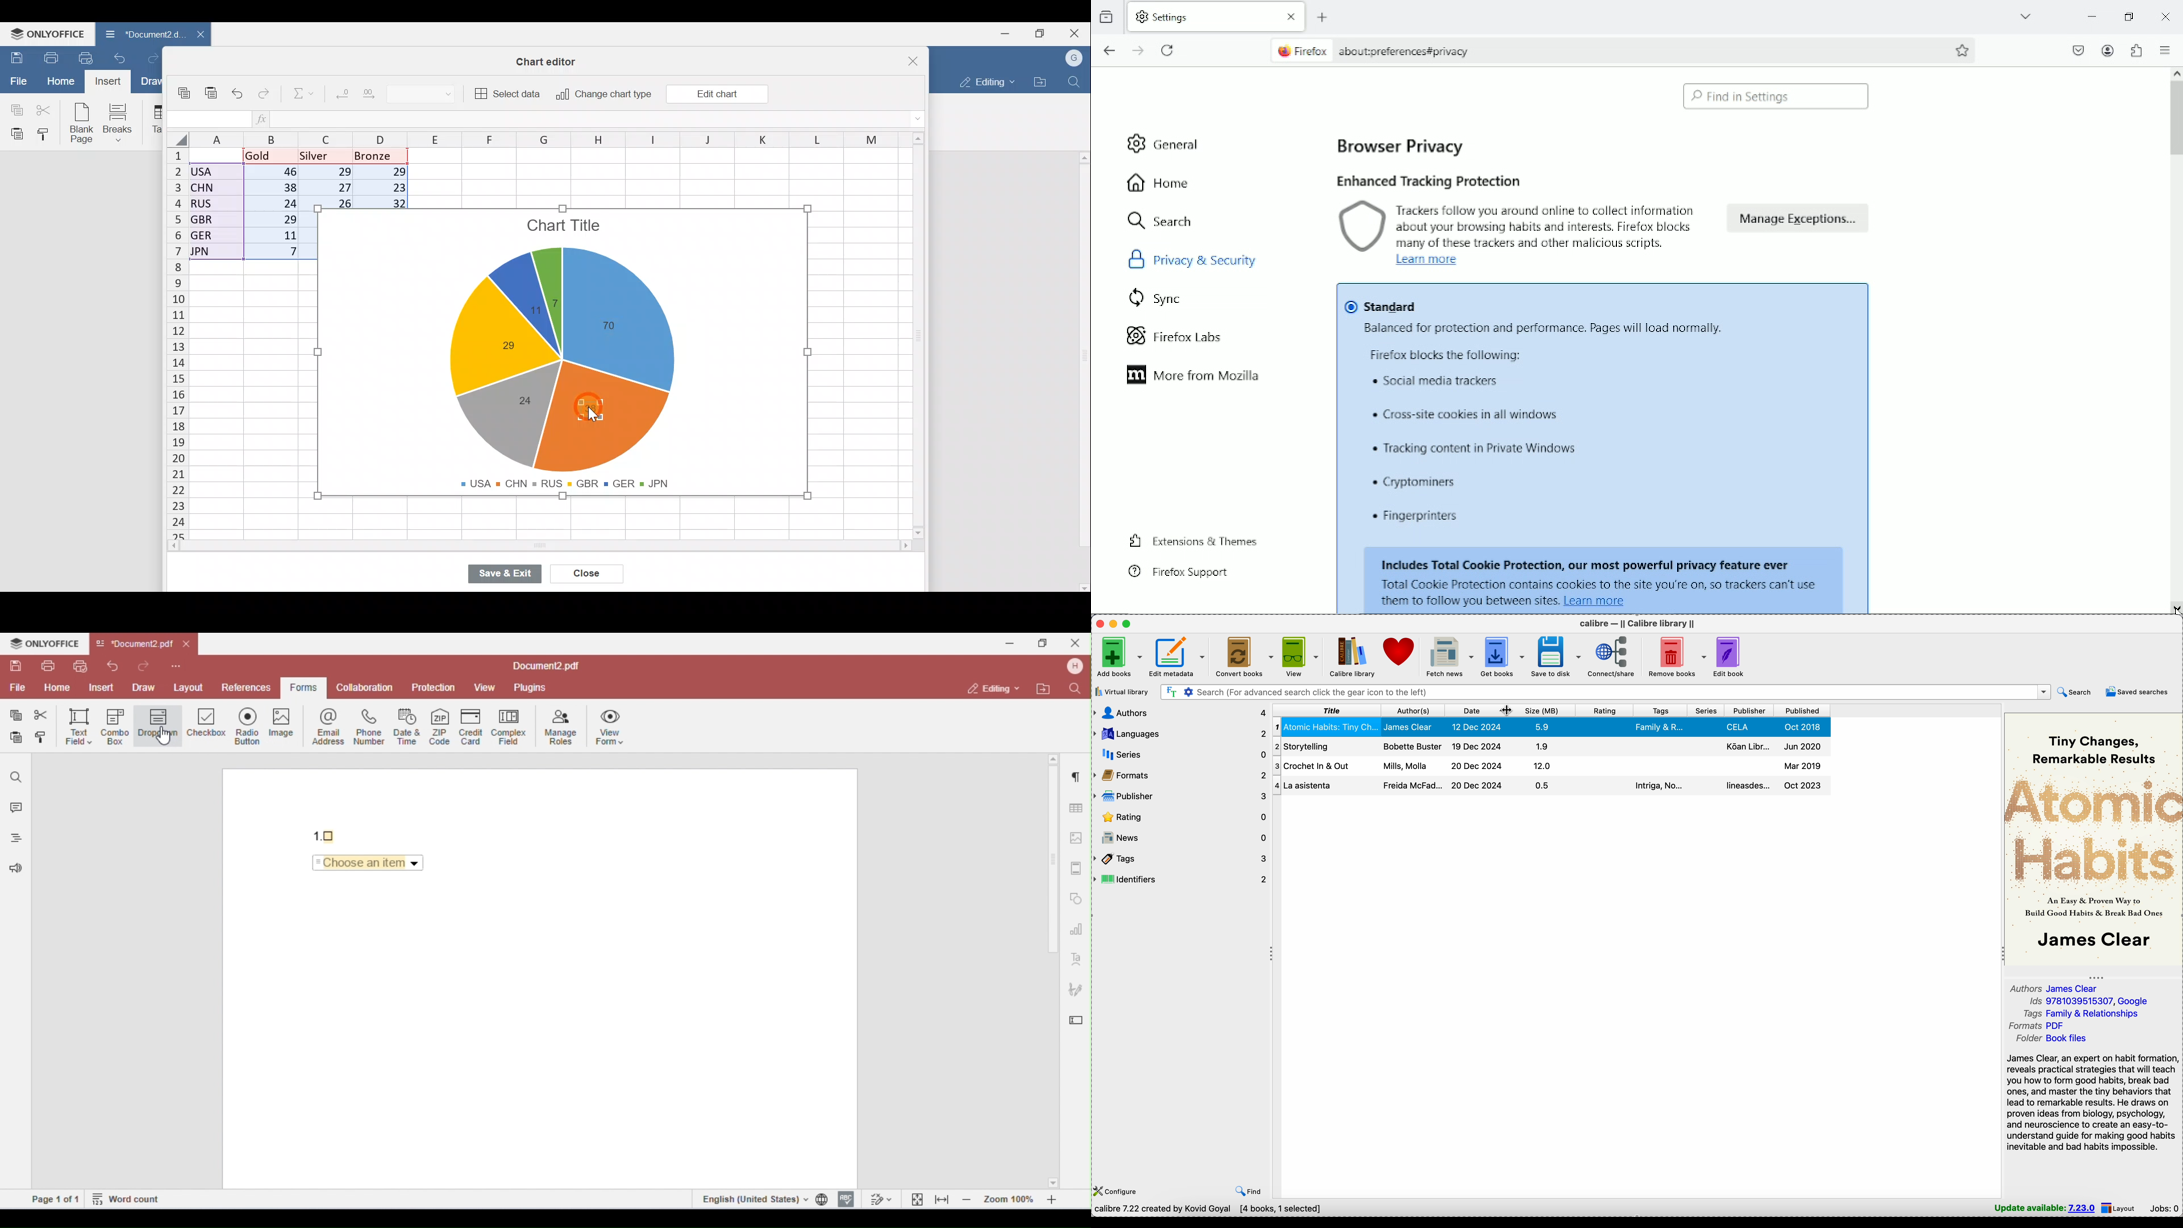  I want to click on File, so click(17, 80).